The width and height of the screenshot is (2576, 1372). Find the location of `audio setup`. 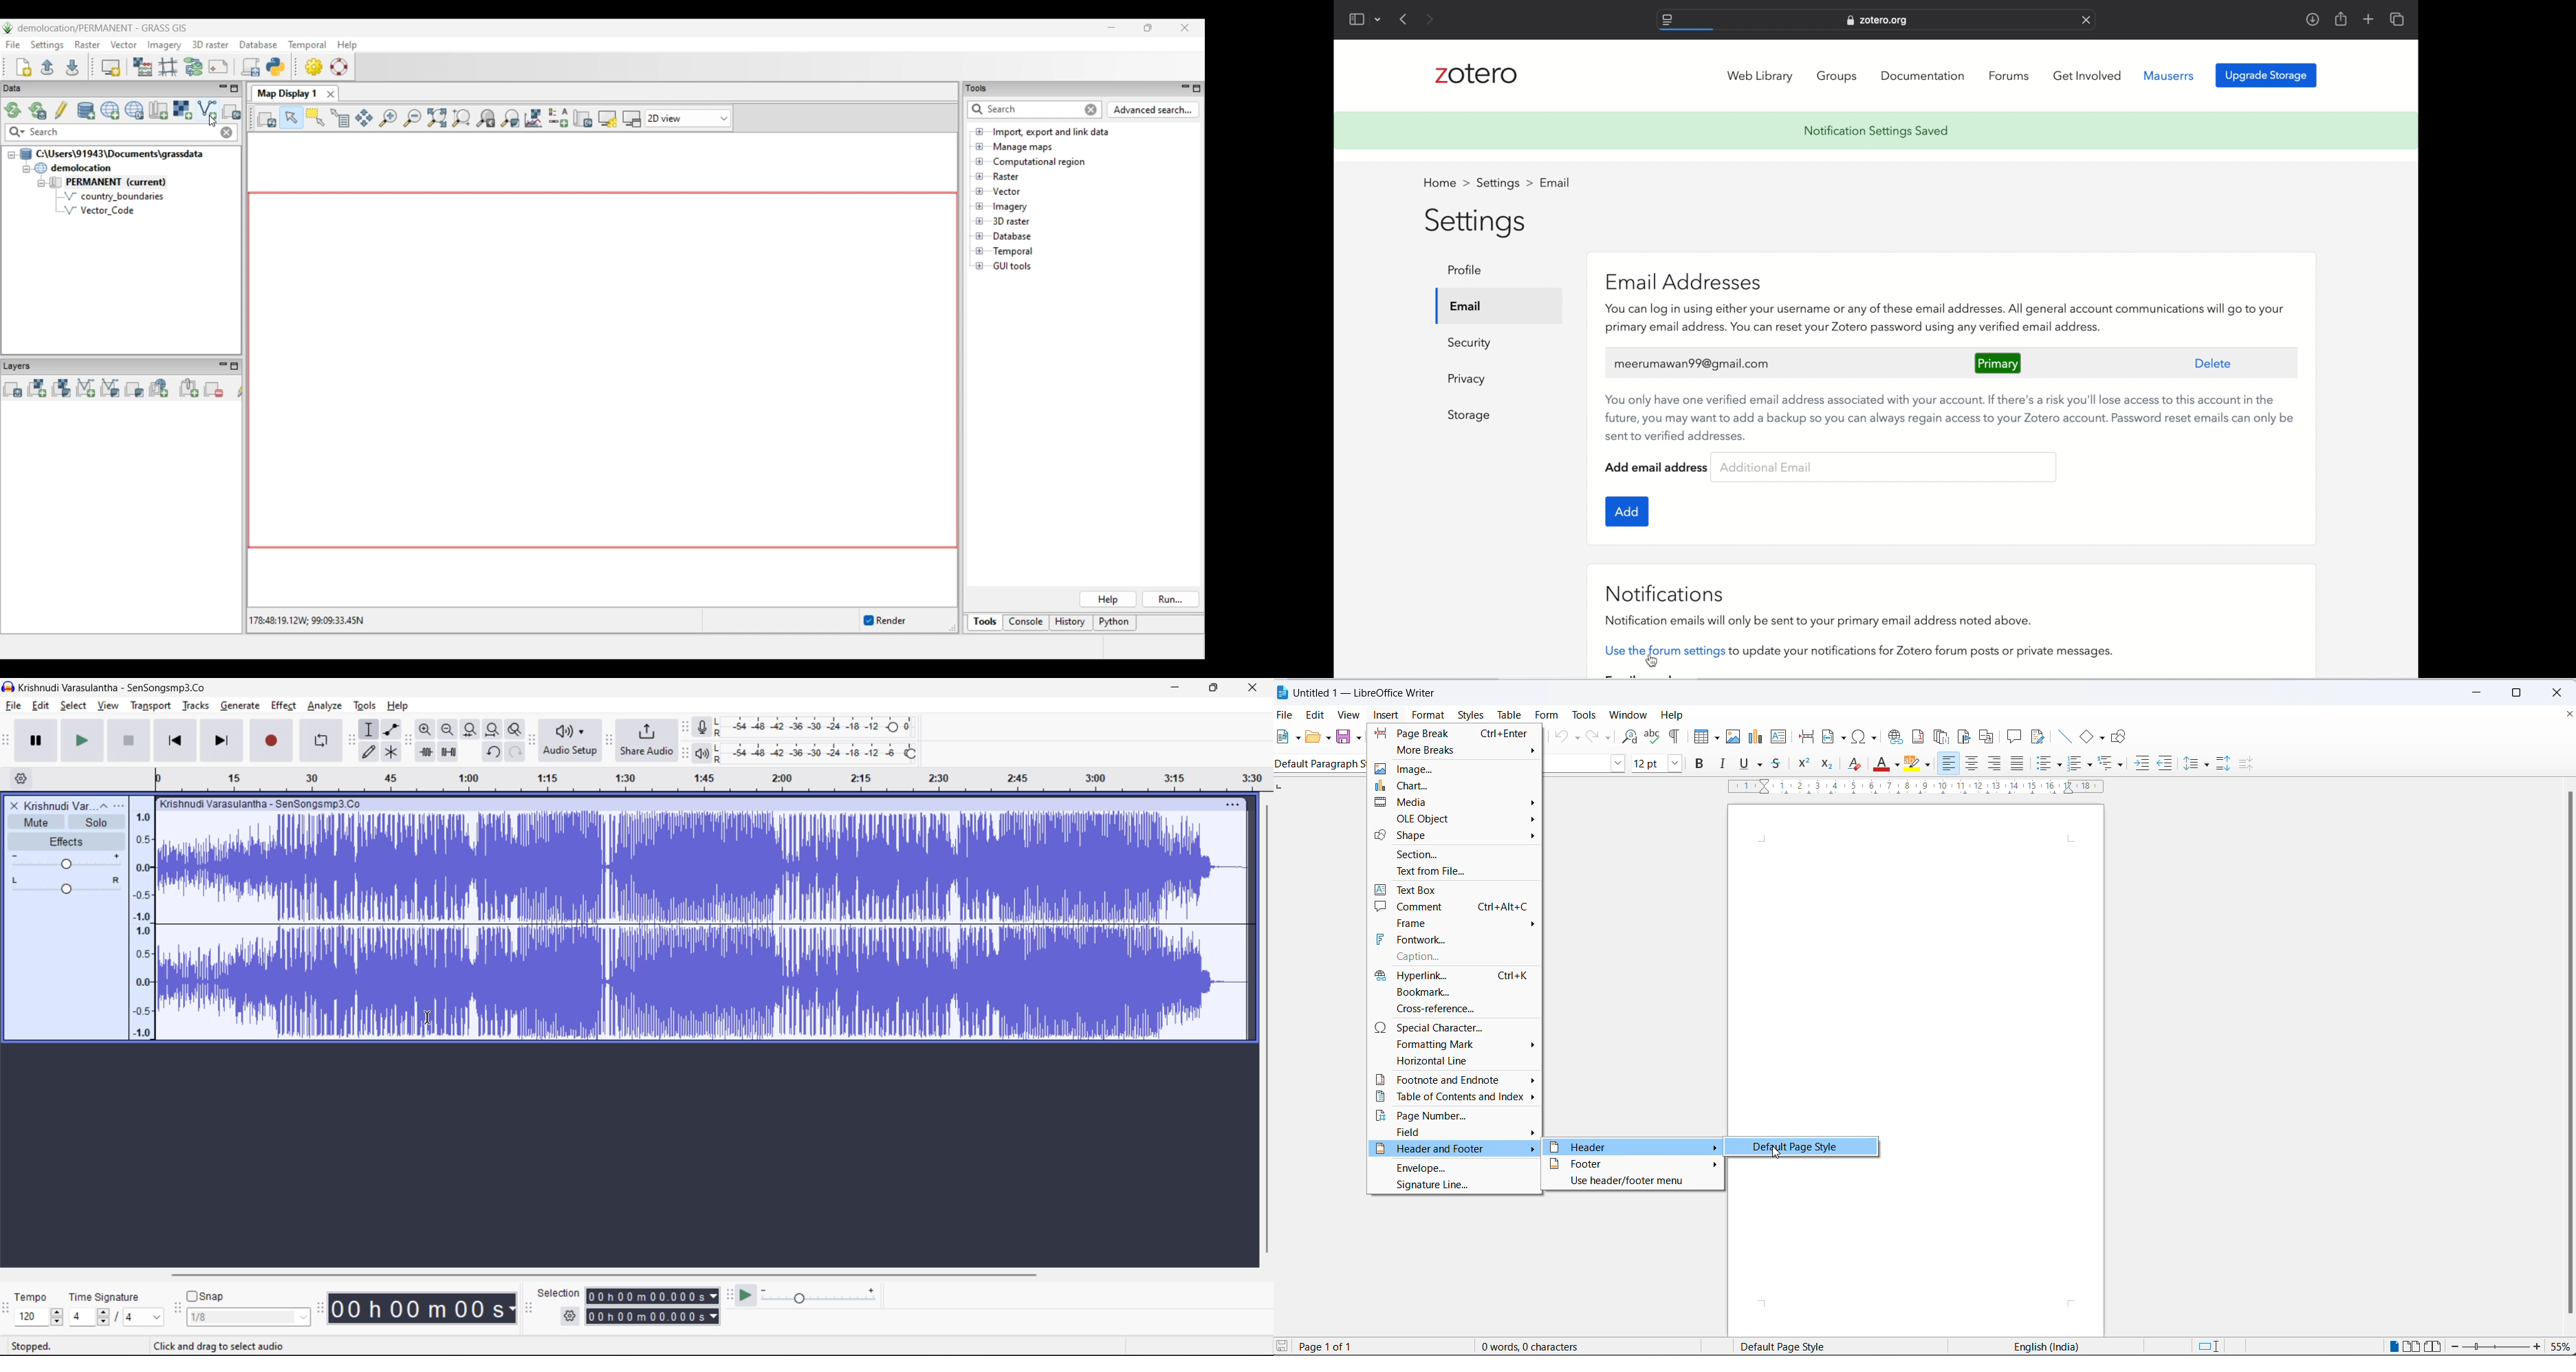

audio setup is located at coordinates (571, 741).